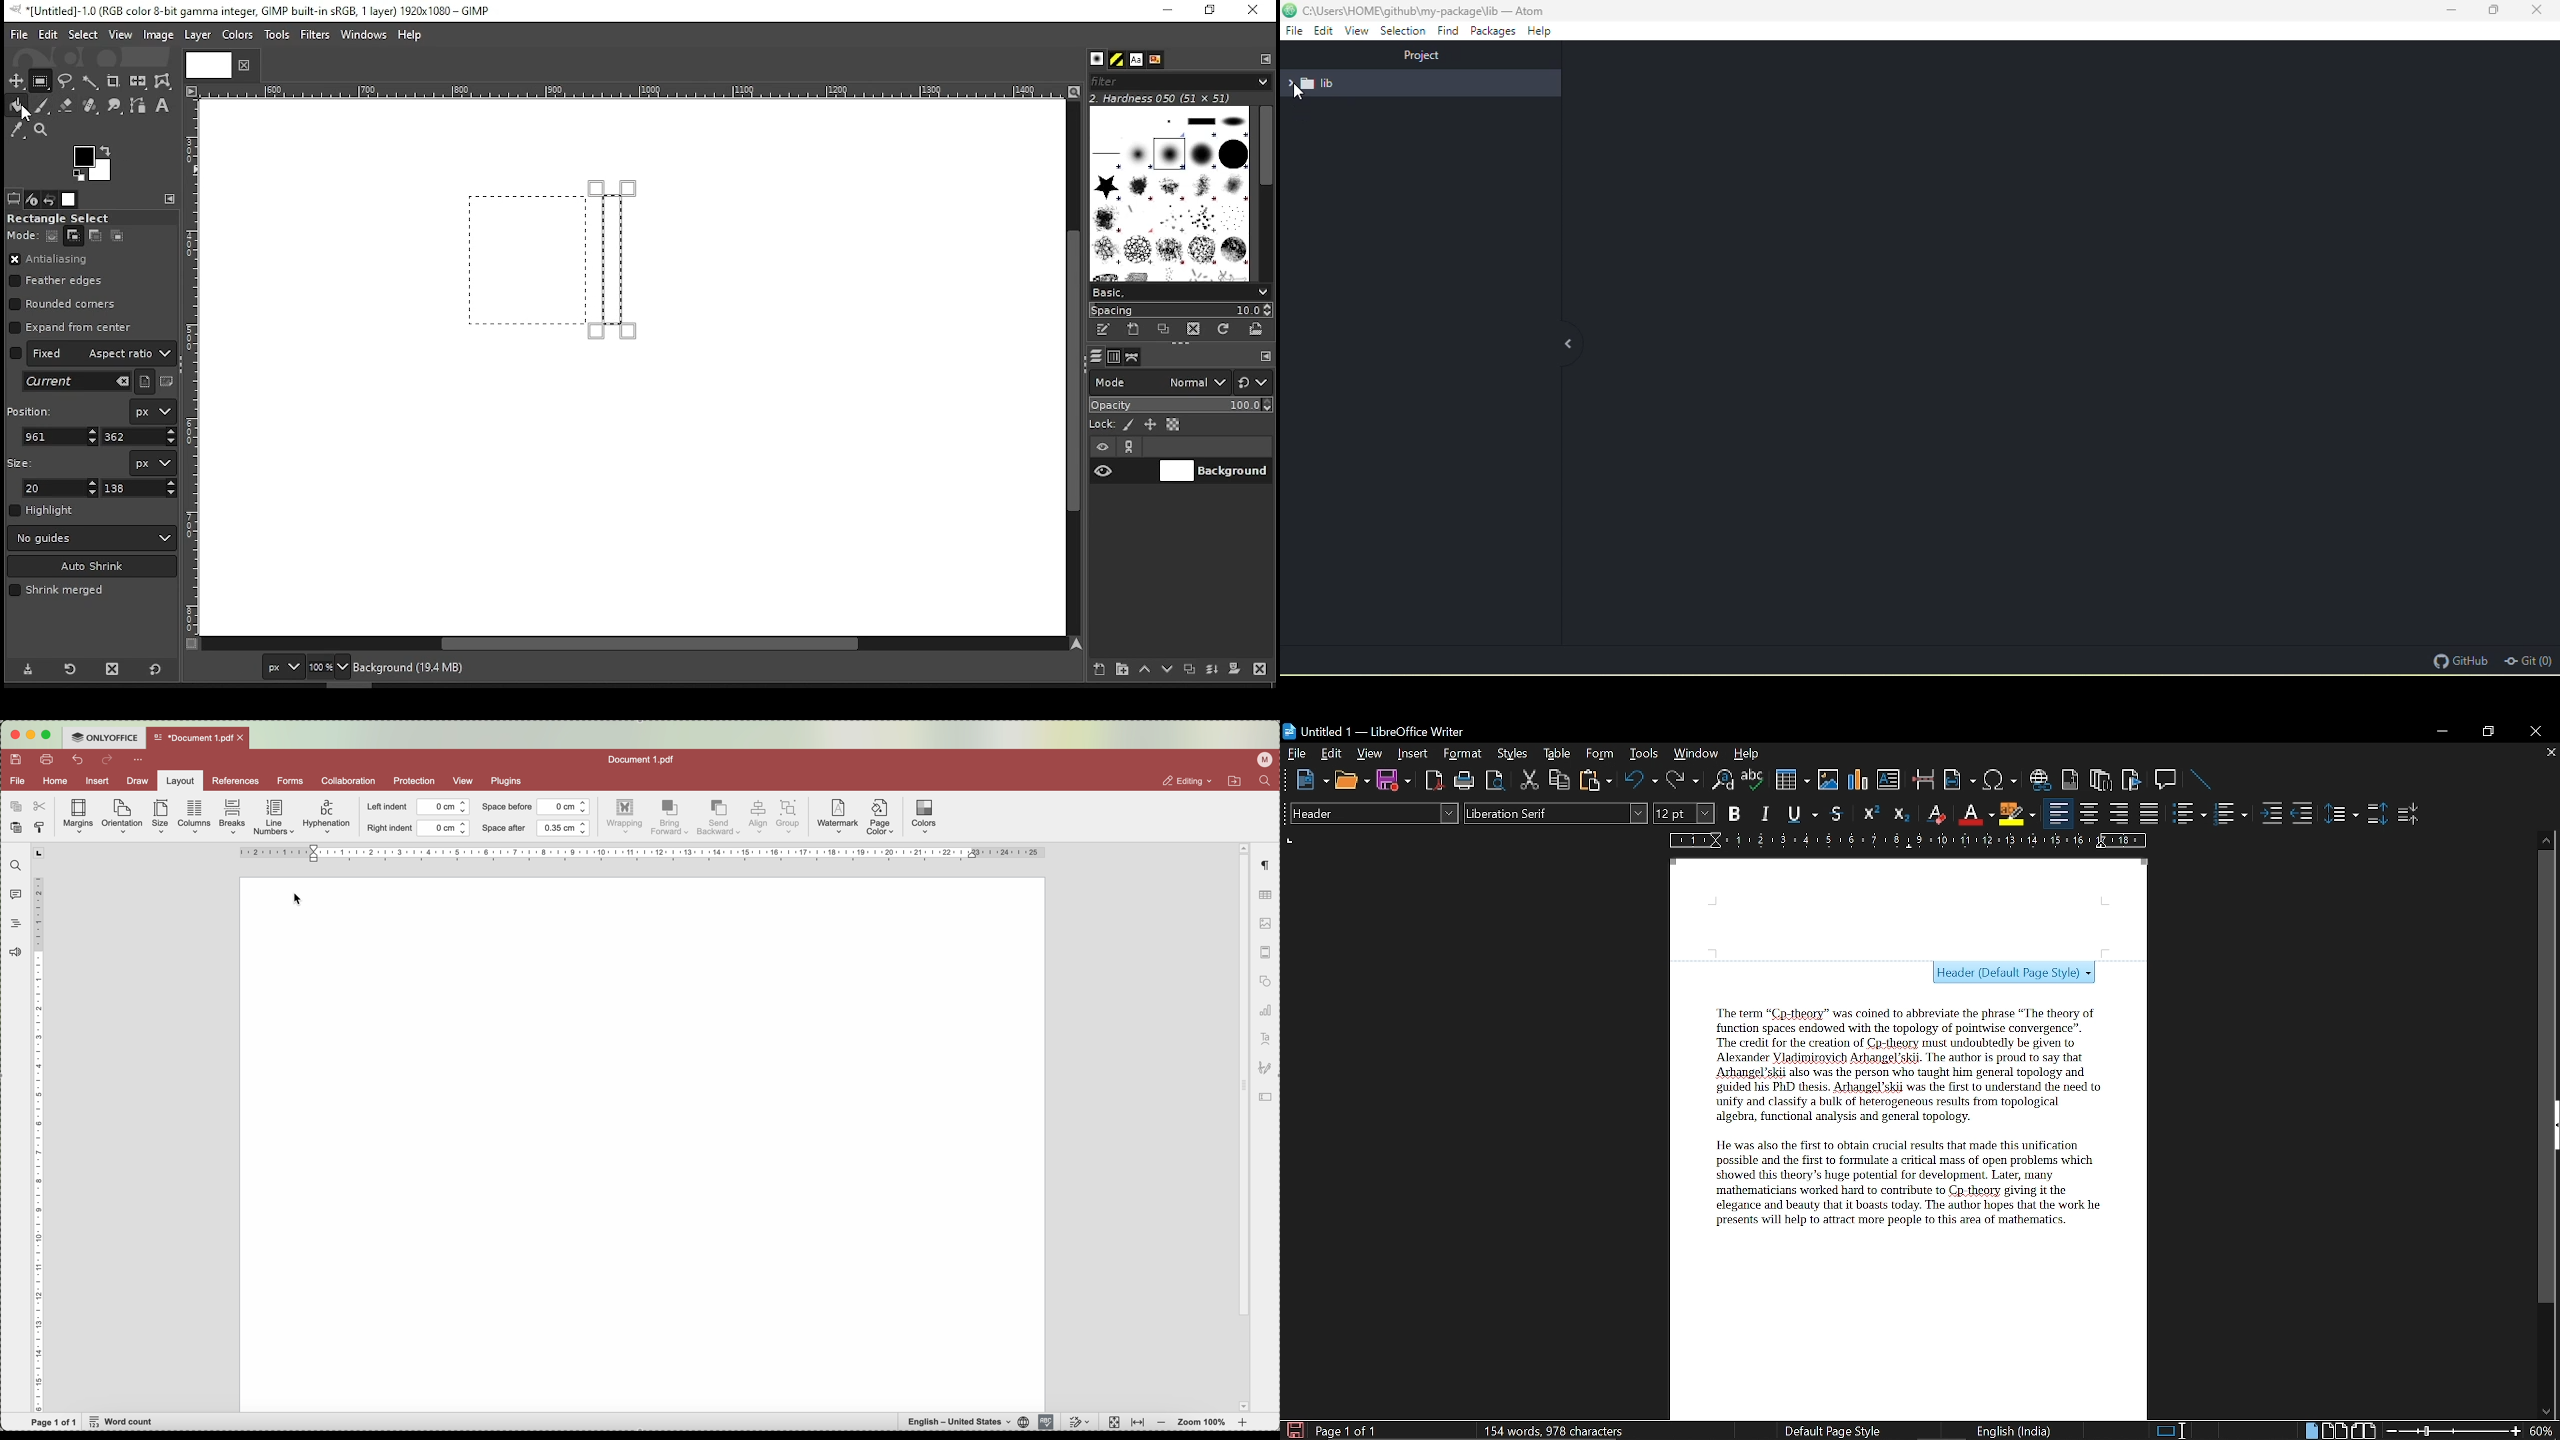  What do you see at coordinates (1465, 754) in the screenshot?
I see `Format` at bounding box center [1465, 754].